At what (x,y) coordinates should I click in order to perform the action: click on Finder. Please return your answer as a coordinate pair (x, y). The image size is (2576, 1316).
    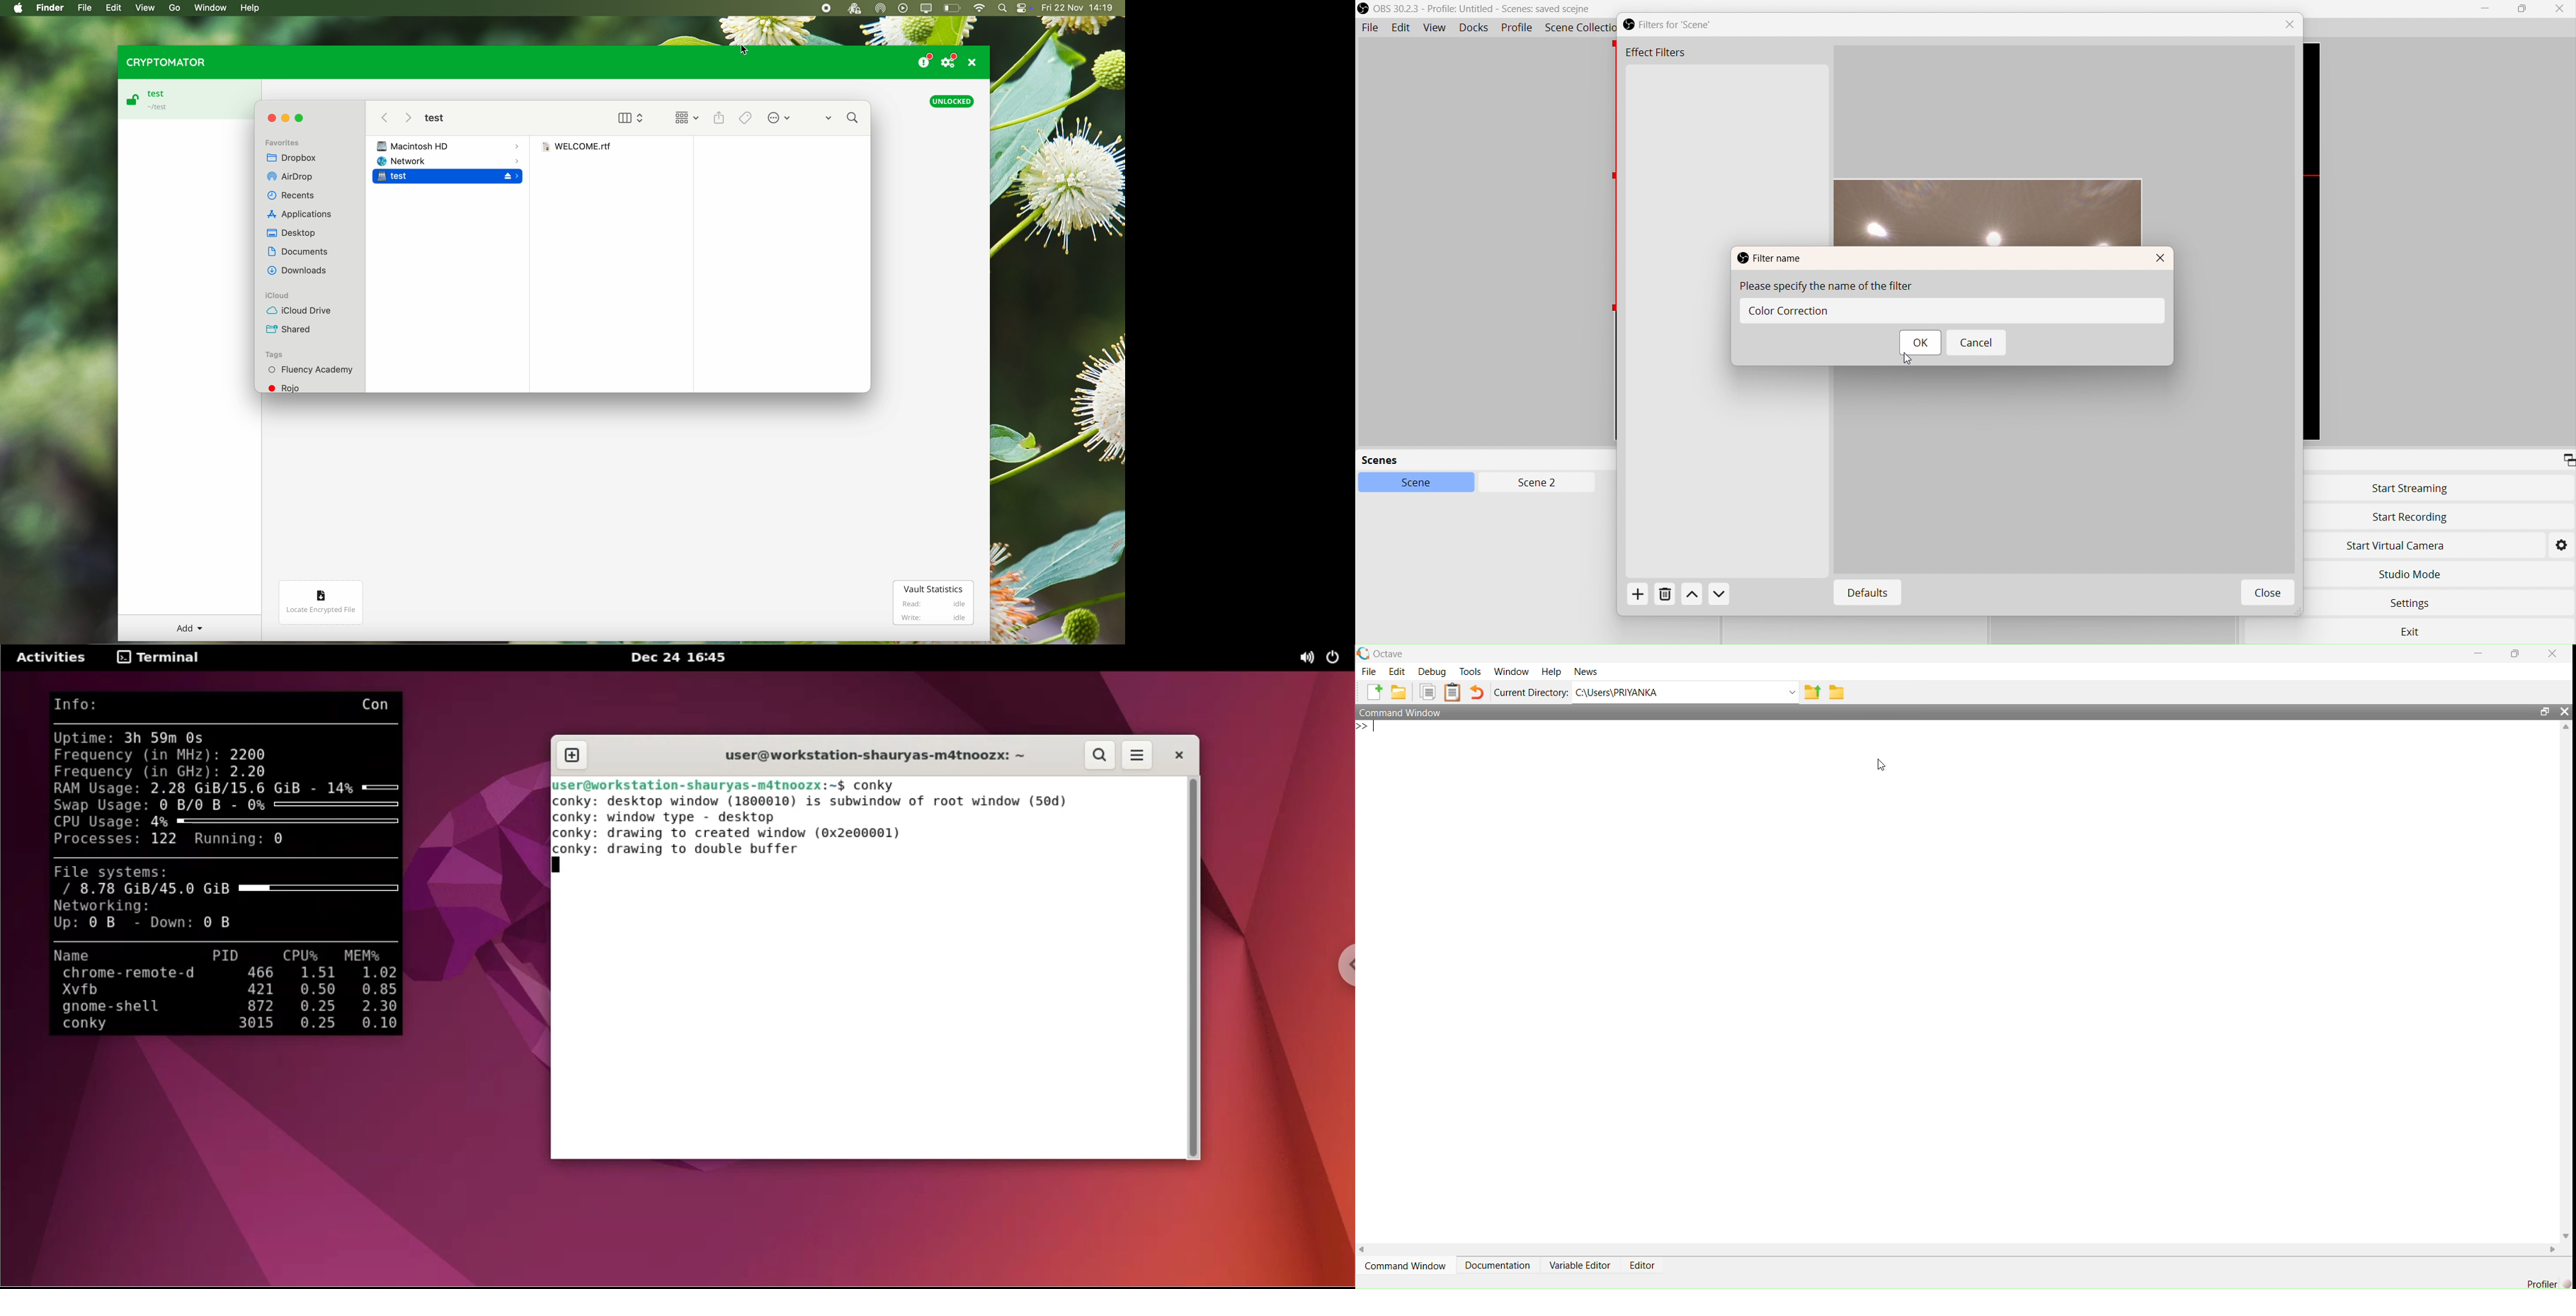
    Looking at the image, I should click on (51, 8).